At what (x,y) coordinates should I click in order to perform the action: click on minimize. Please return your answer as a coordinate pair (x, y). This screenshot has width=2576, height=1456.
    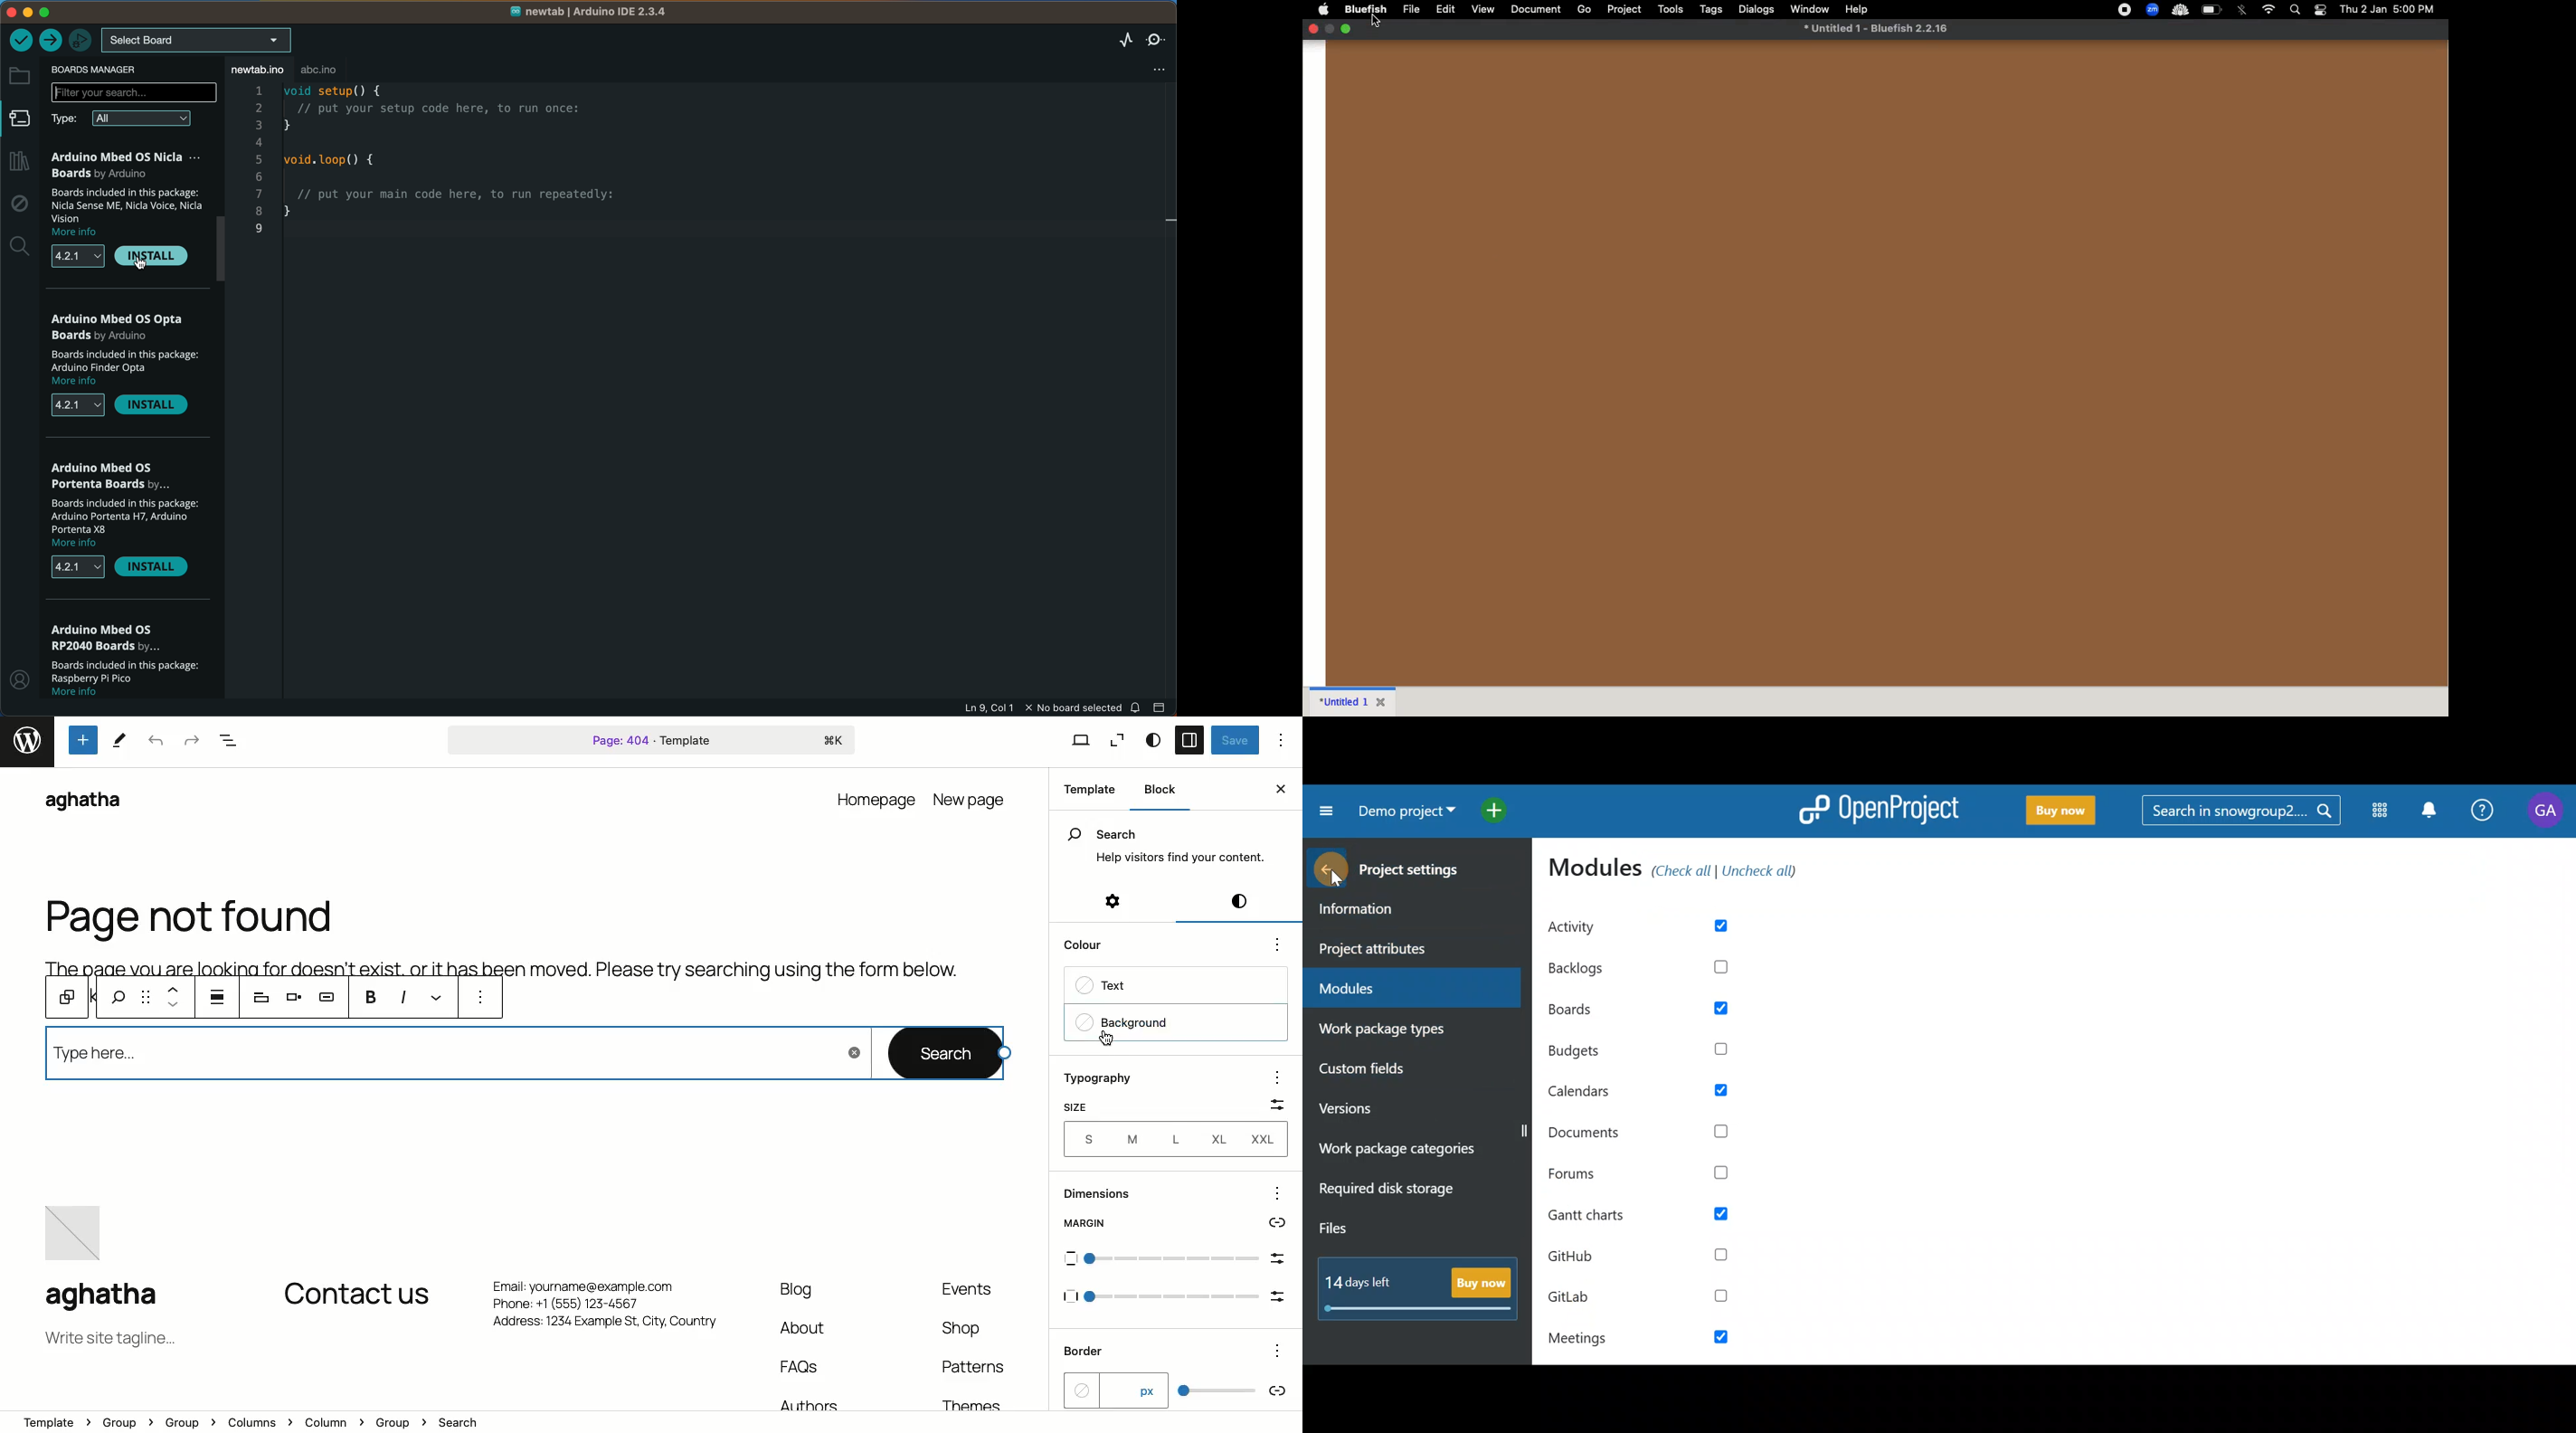
    Looking at the image, I should click on (1331, 29).